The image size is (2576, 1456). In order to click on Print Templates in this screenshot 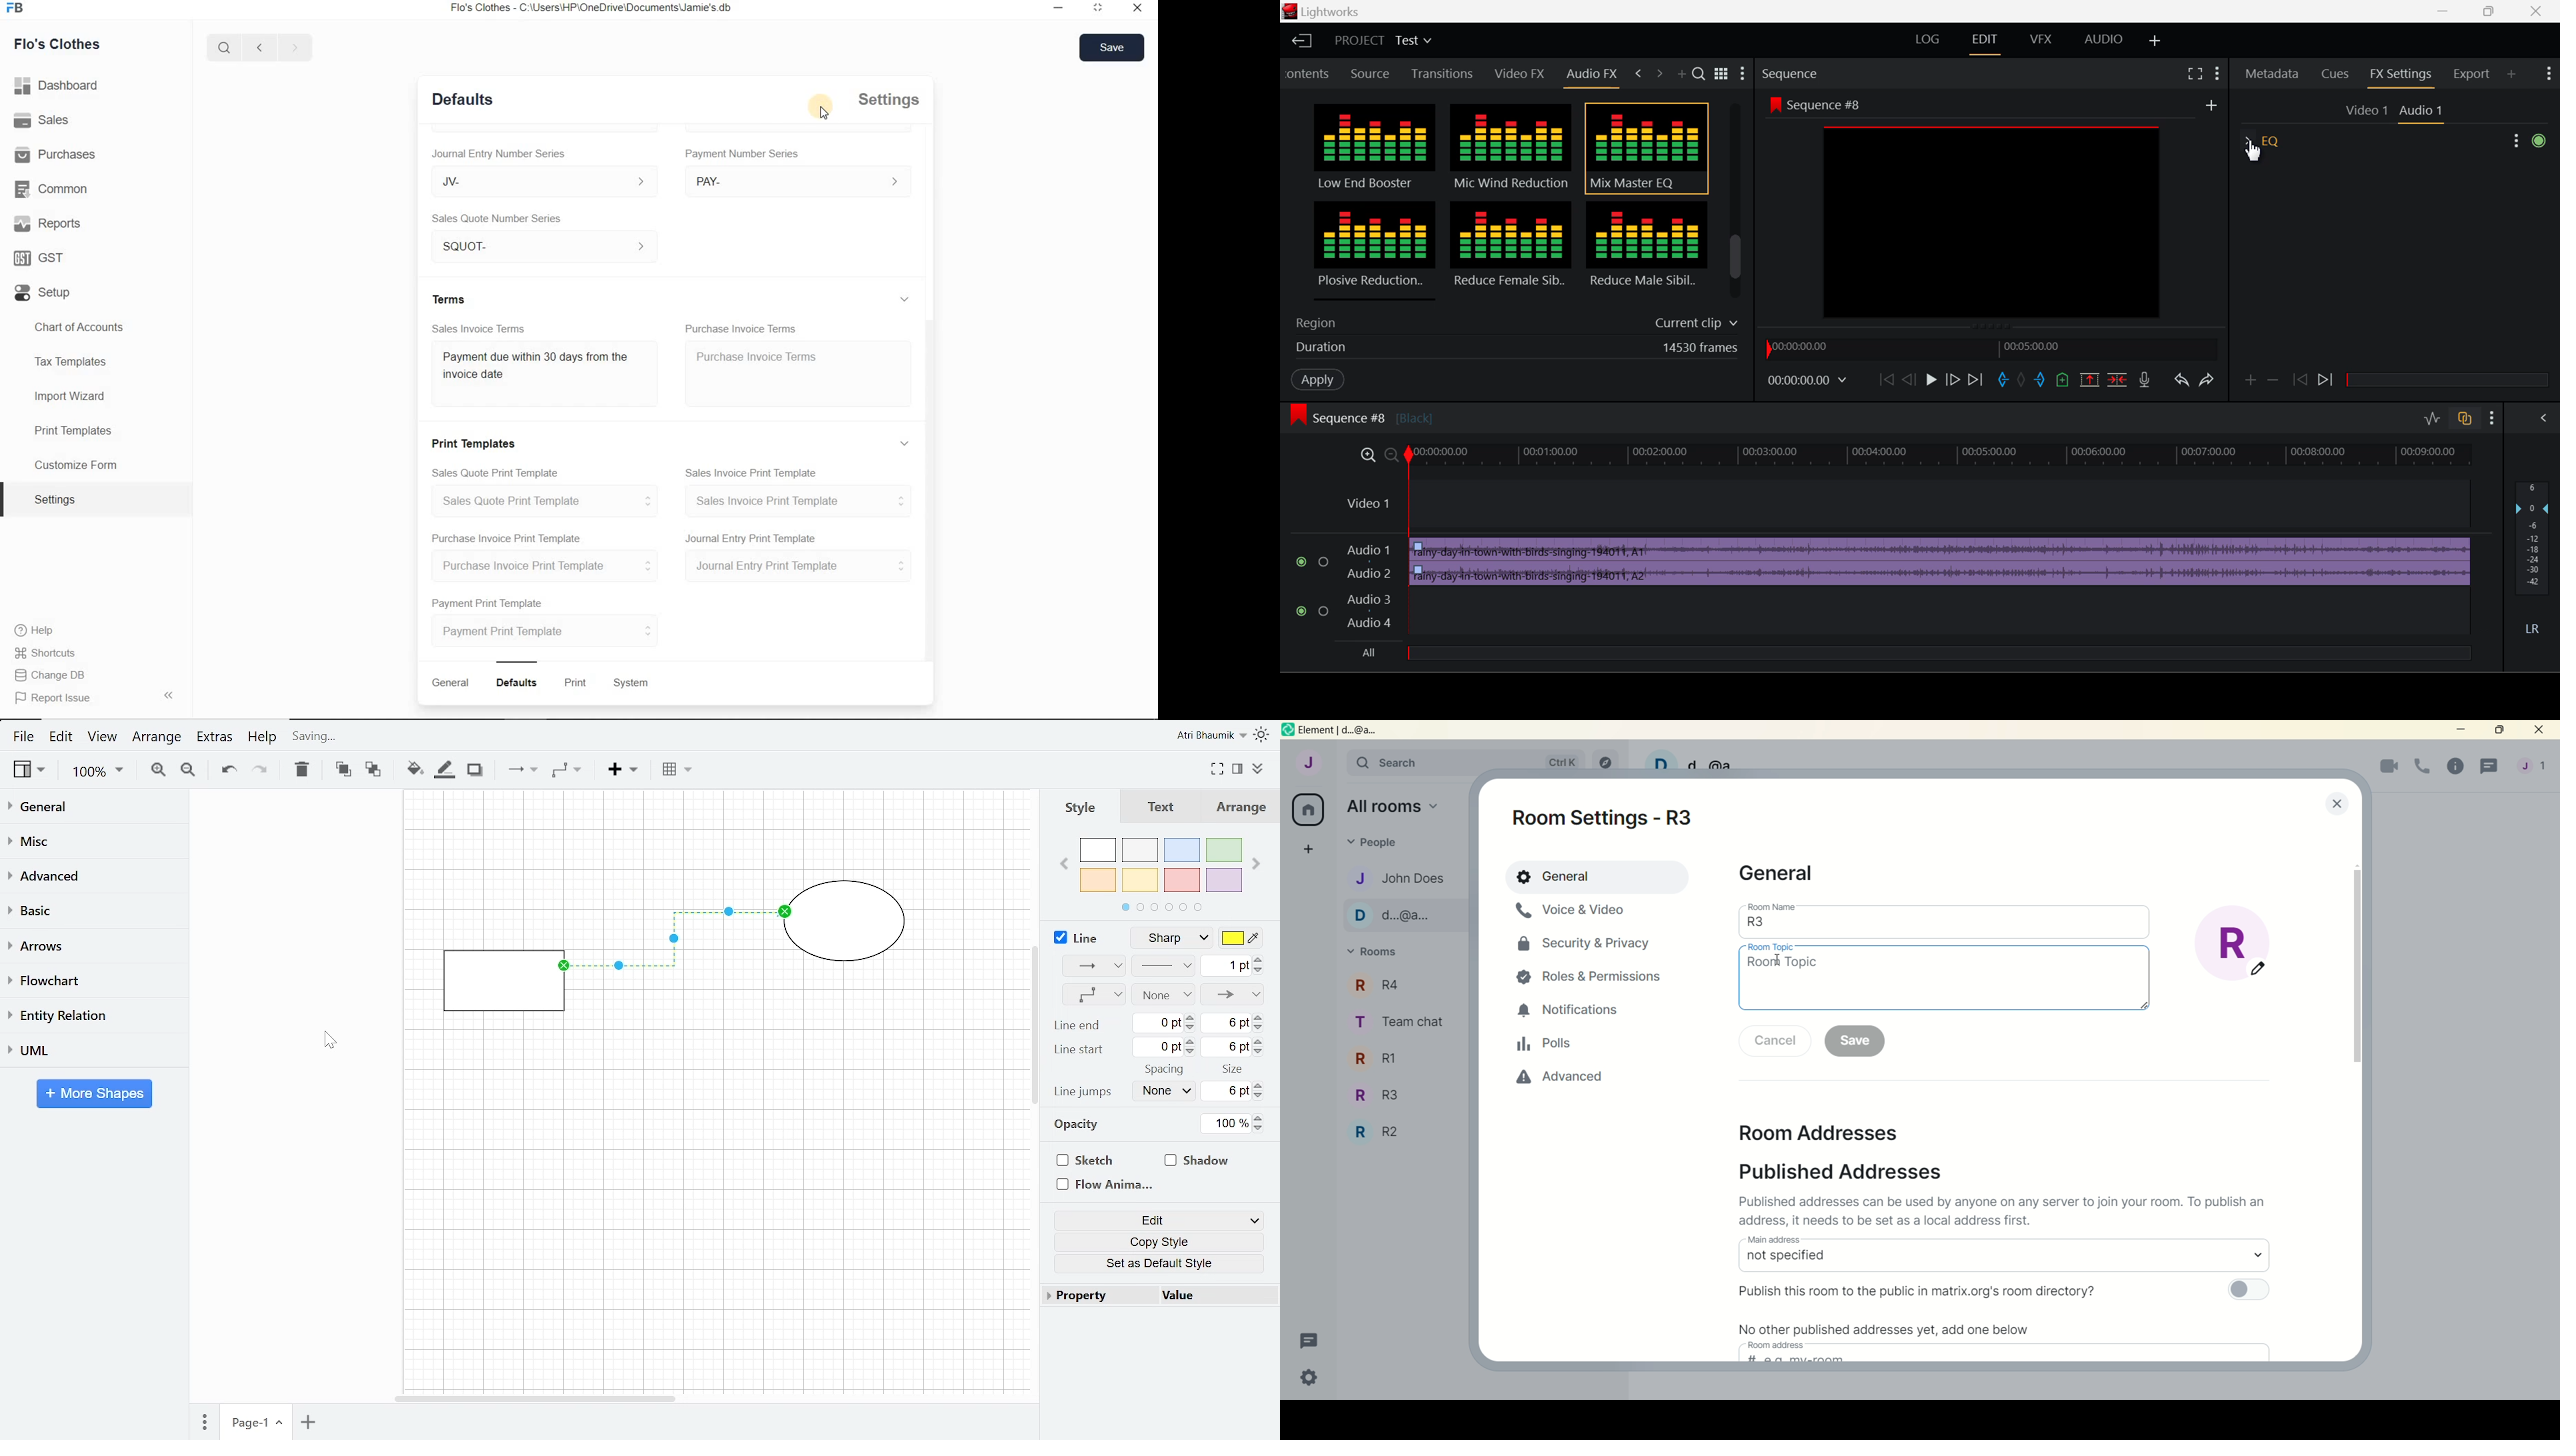, I will do `click(472, 443)`.